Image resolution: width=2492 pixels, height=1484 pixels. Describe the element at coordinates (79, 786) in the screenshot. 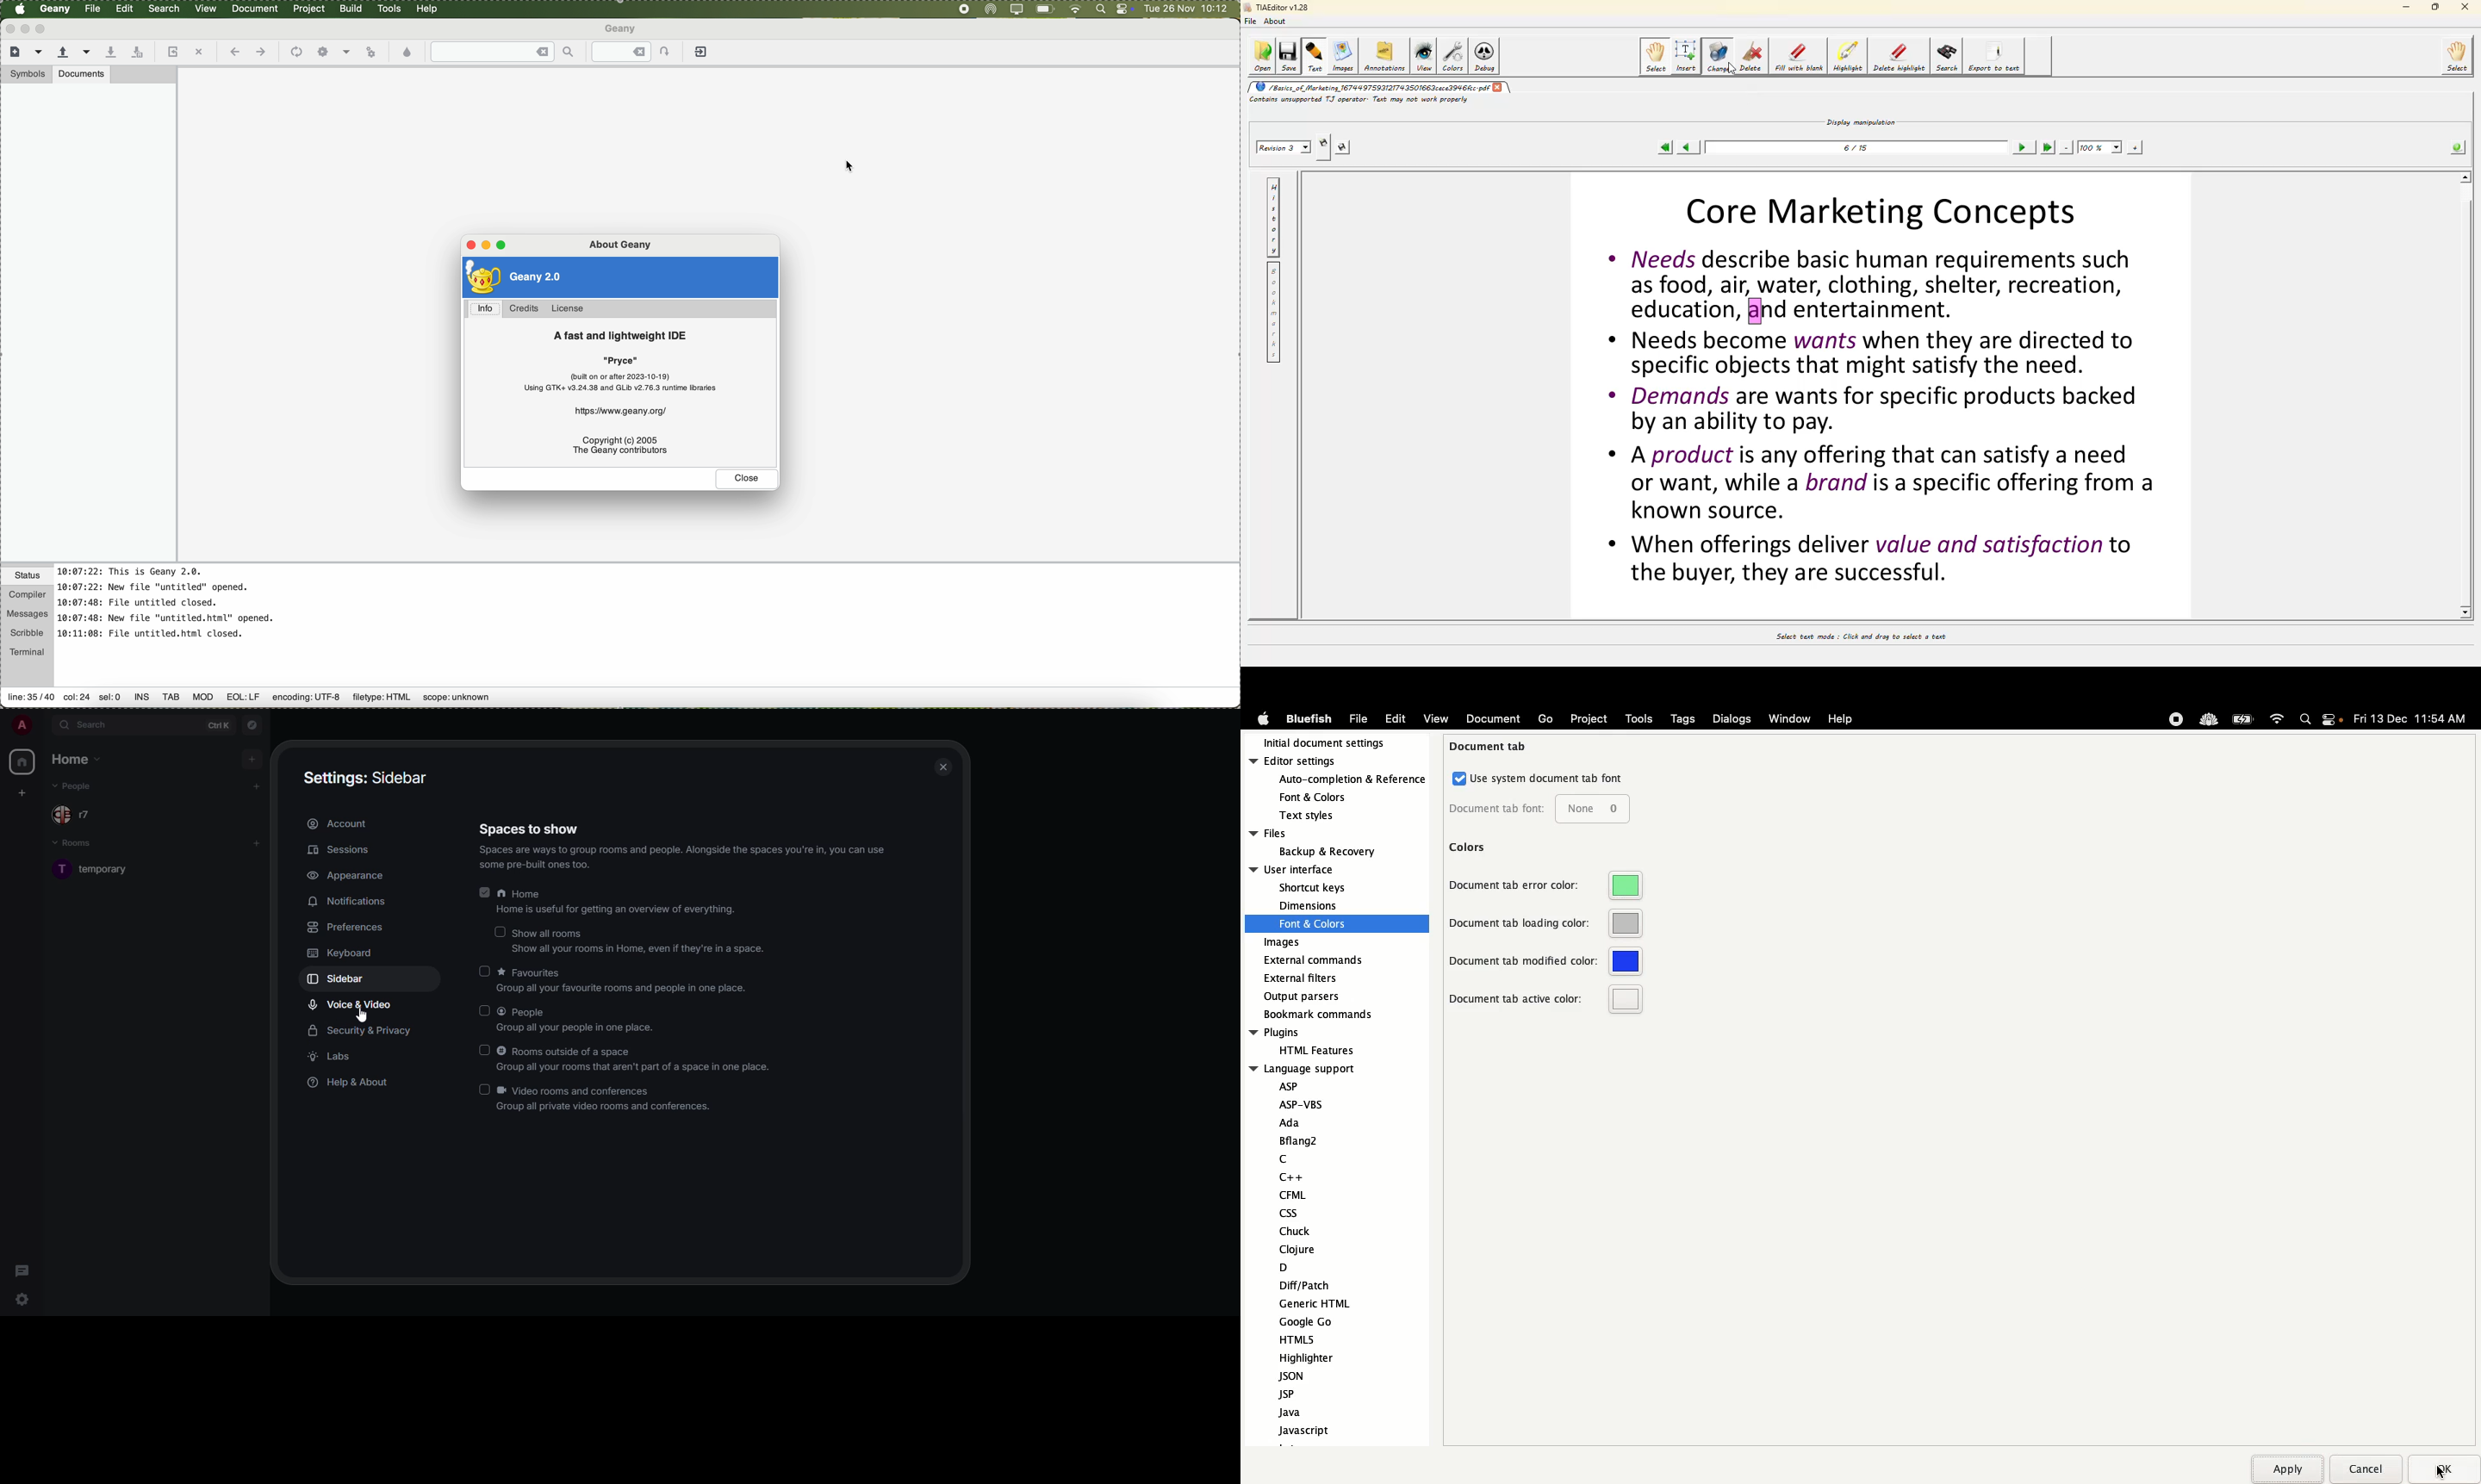

I see `people` at that location.